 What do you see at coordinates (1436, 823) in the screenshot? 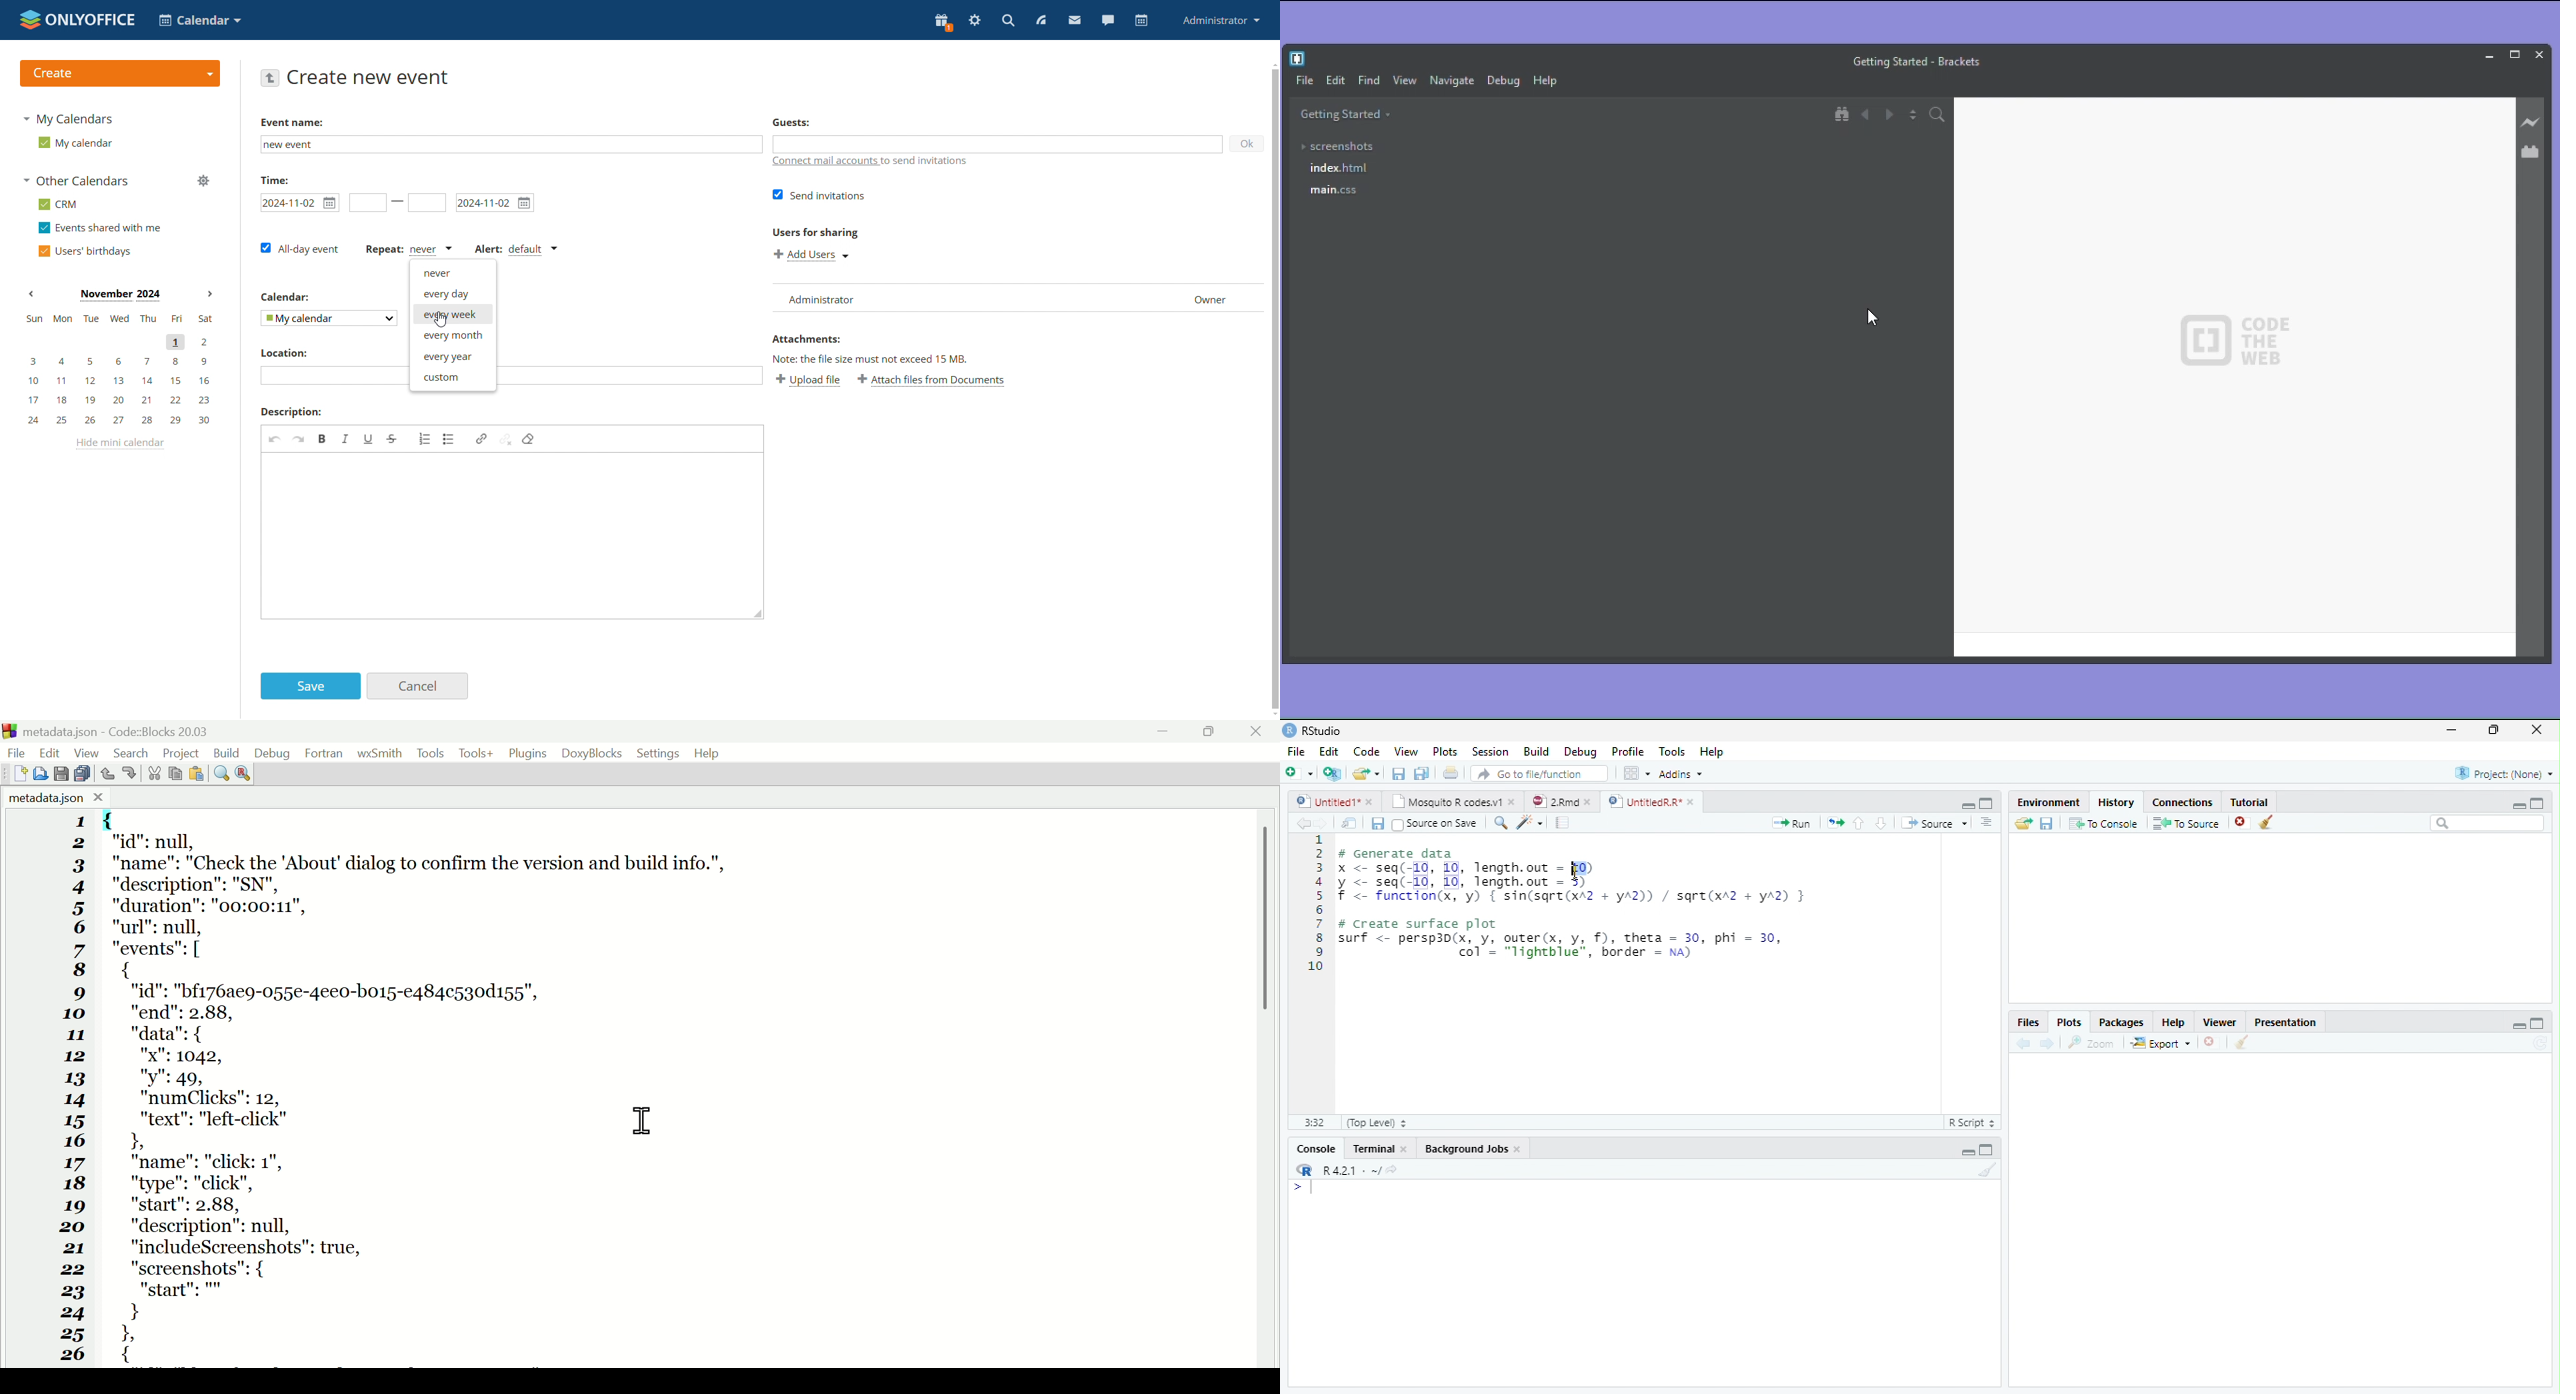
I see `Source on Save` at bounding box center [1436, 823].